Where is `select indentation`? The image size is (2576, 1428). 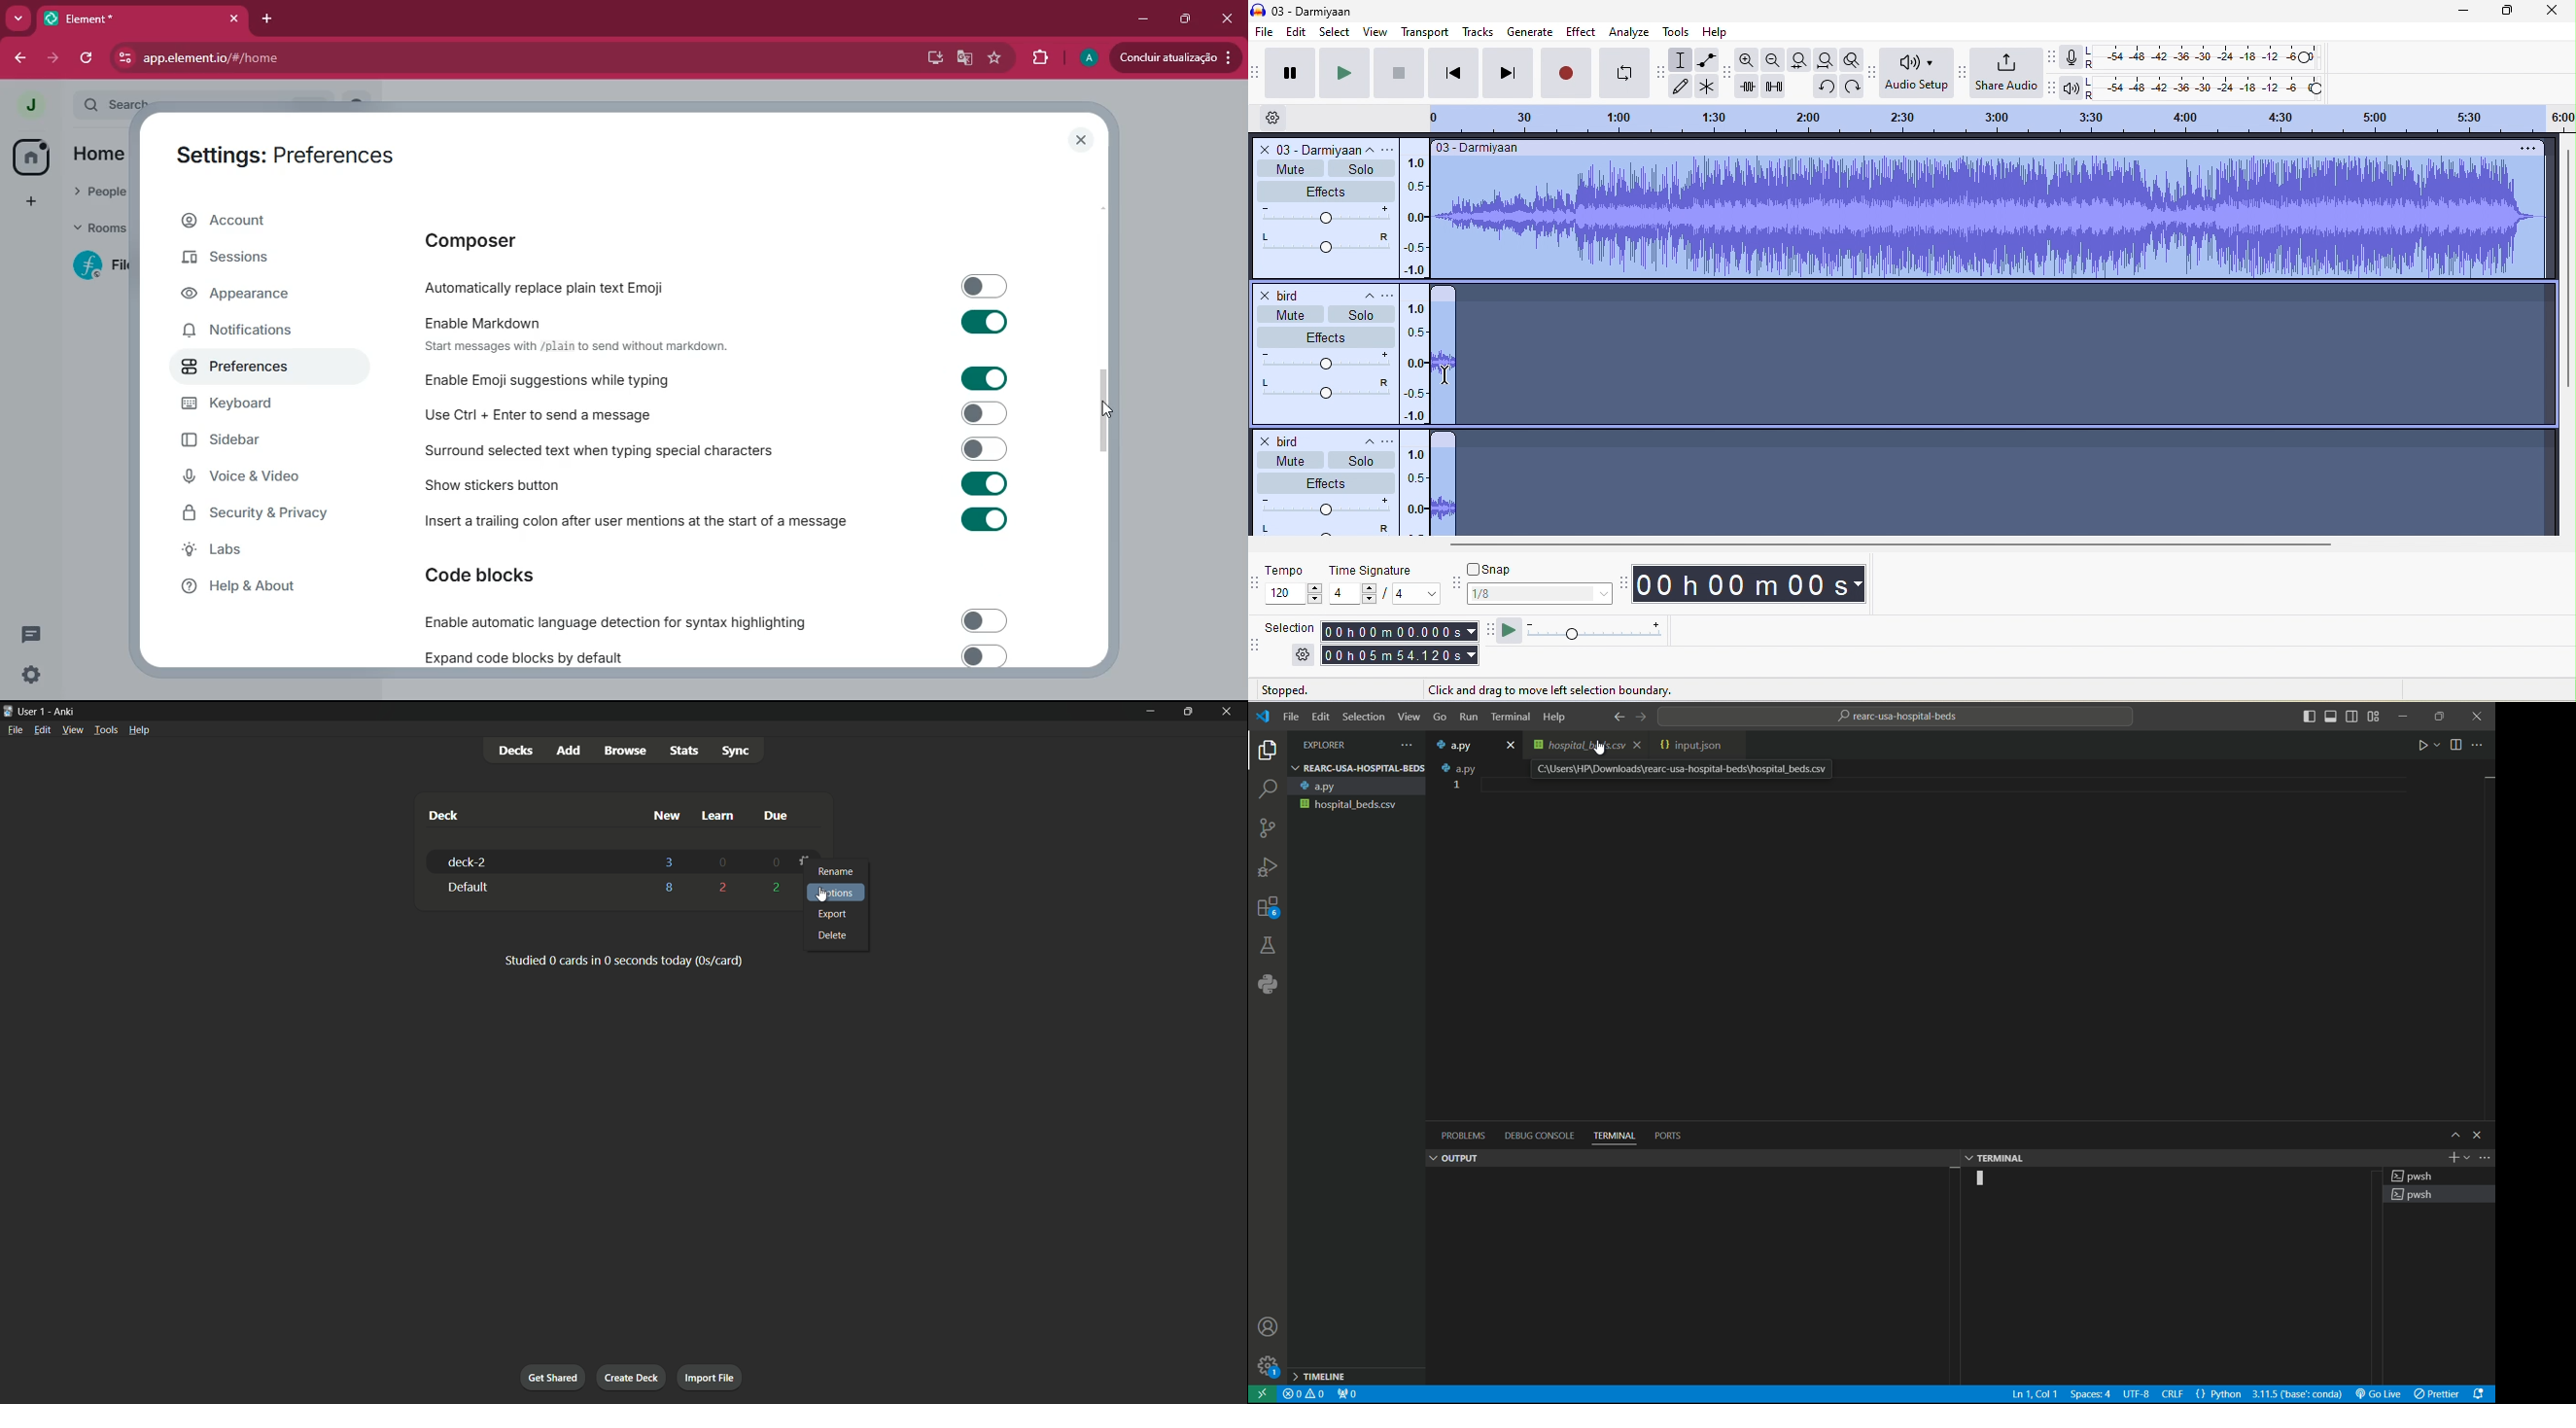
select indentation is located at coordinates (2090, 1395).